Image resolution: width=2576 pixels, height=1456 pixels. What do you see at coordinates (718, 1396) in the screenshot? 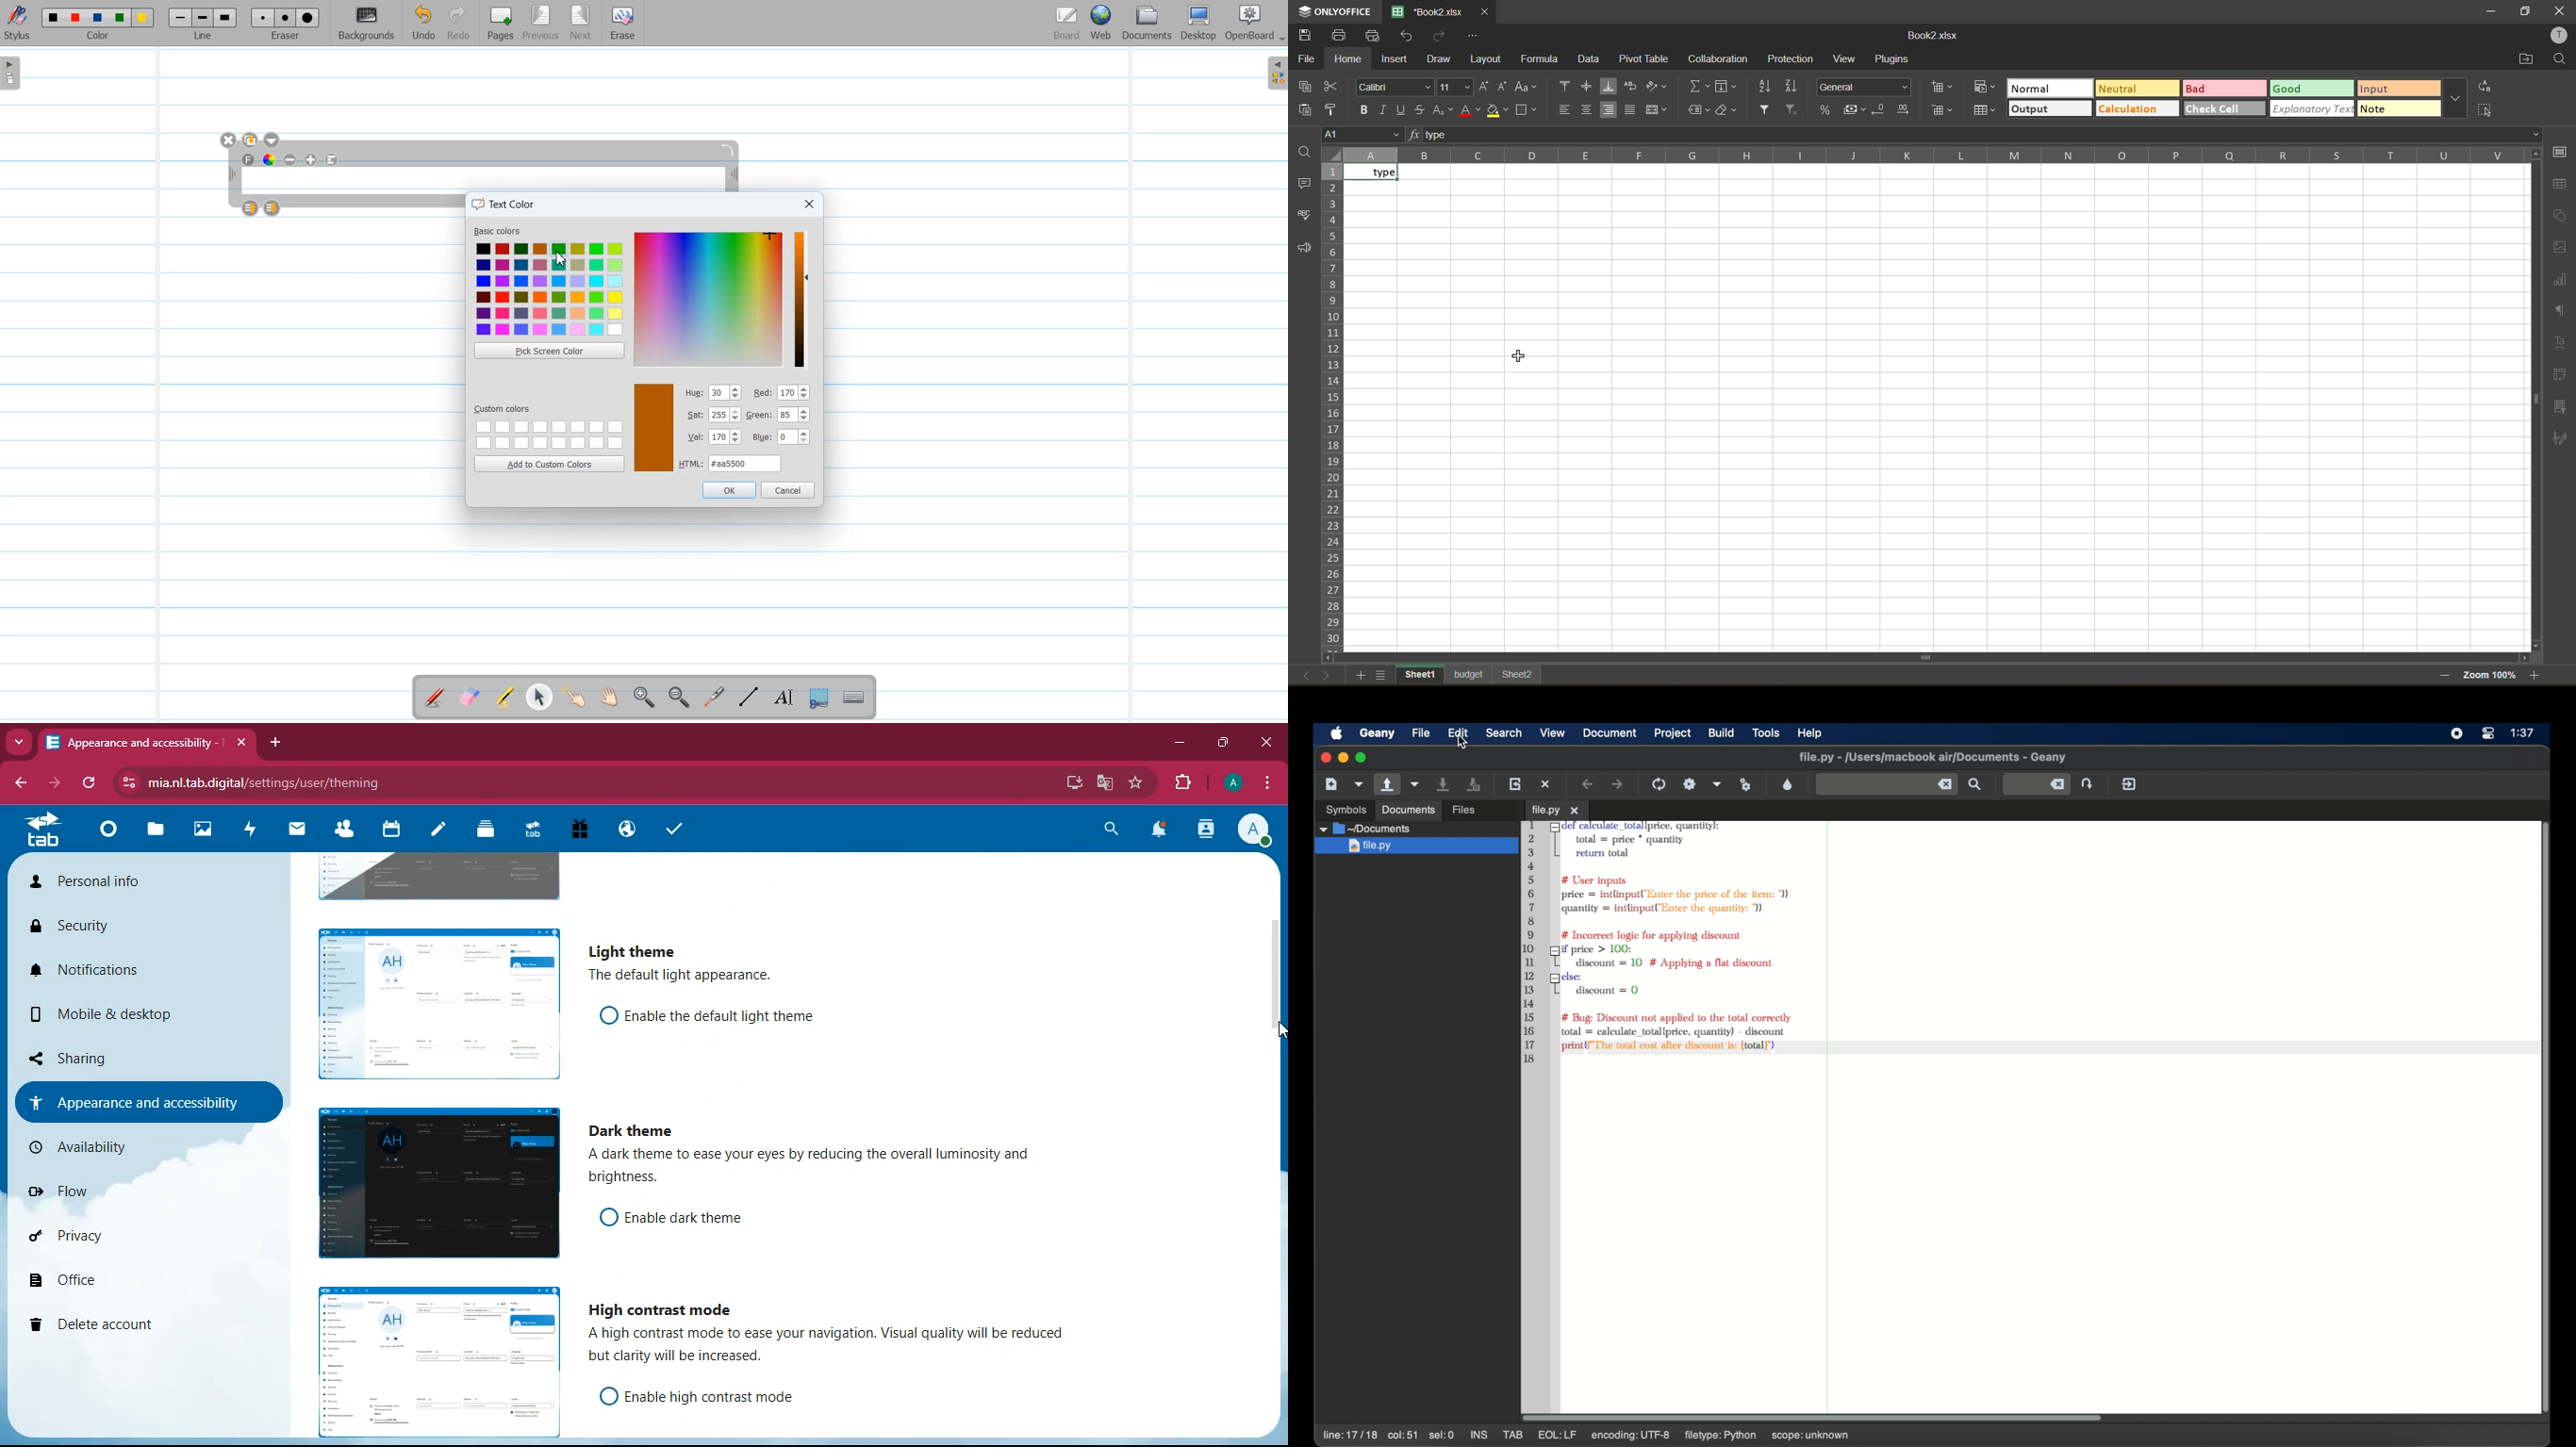
I see `enable high contrast mode` at bounding box center [718, 1396].